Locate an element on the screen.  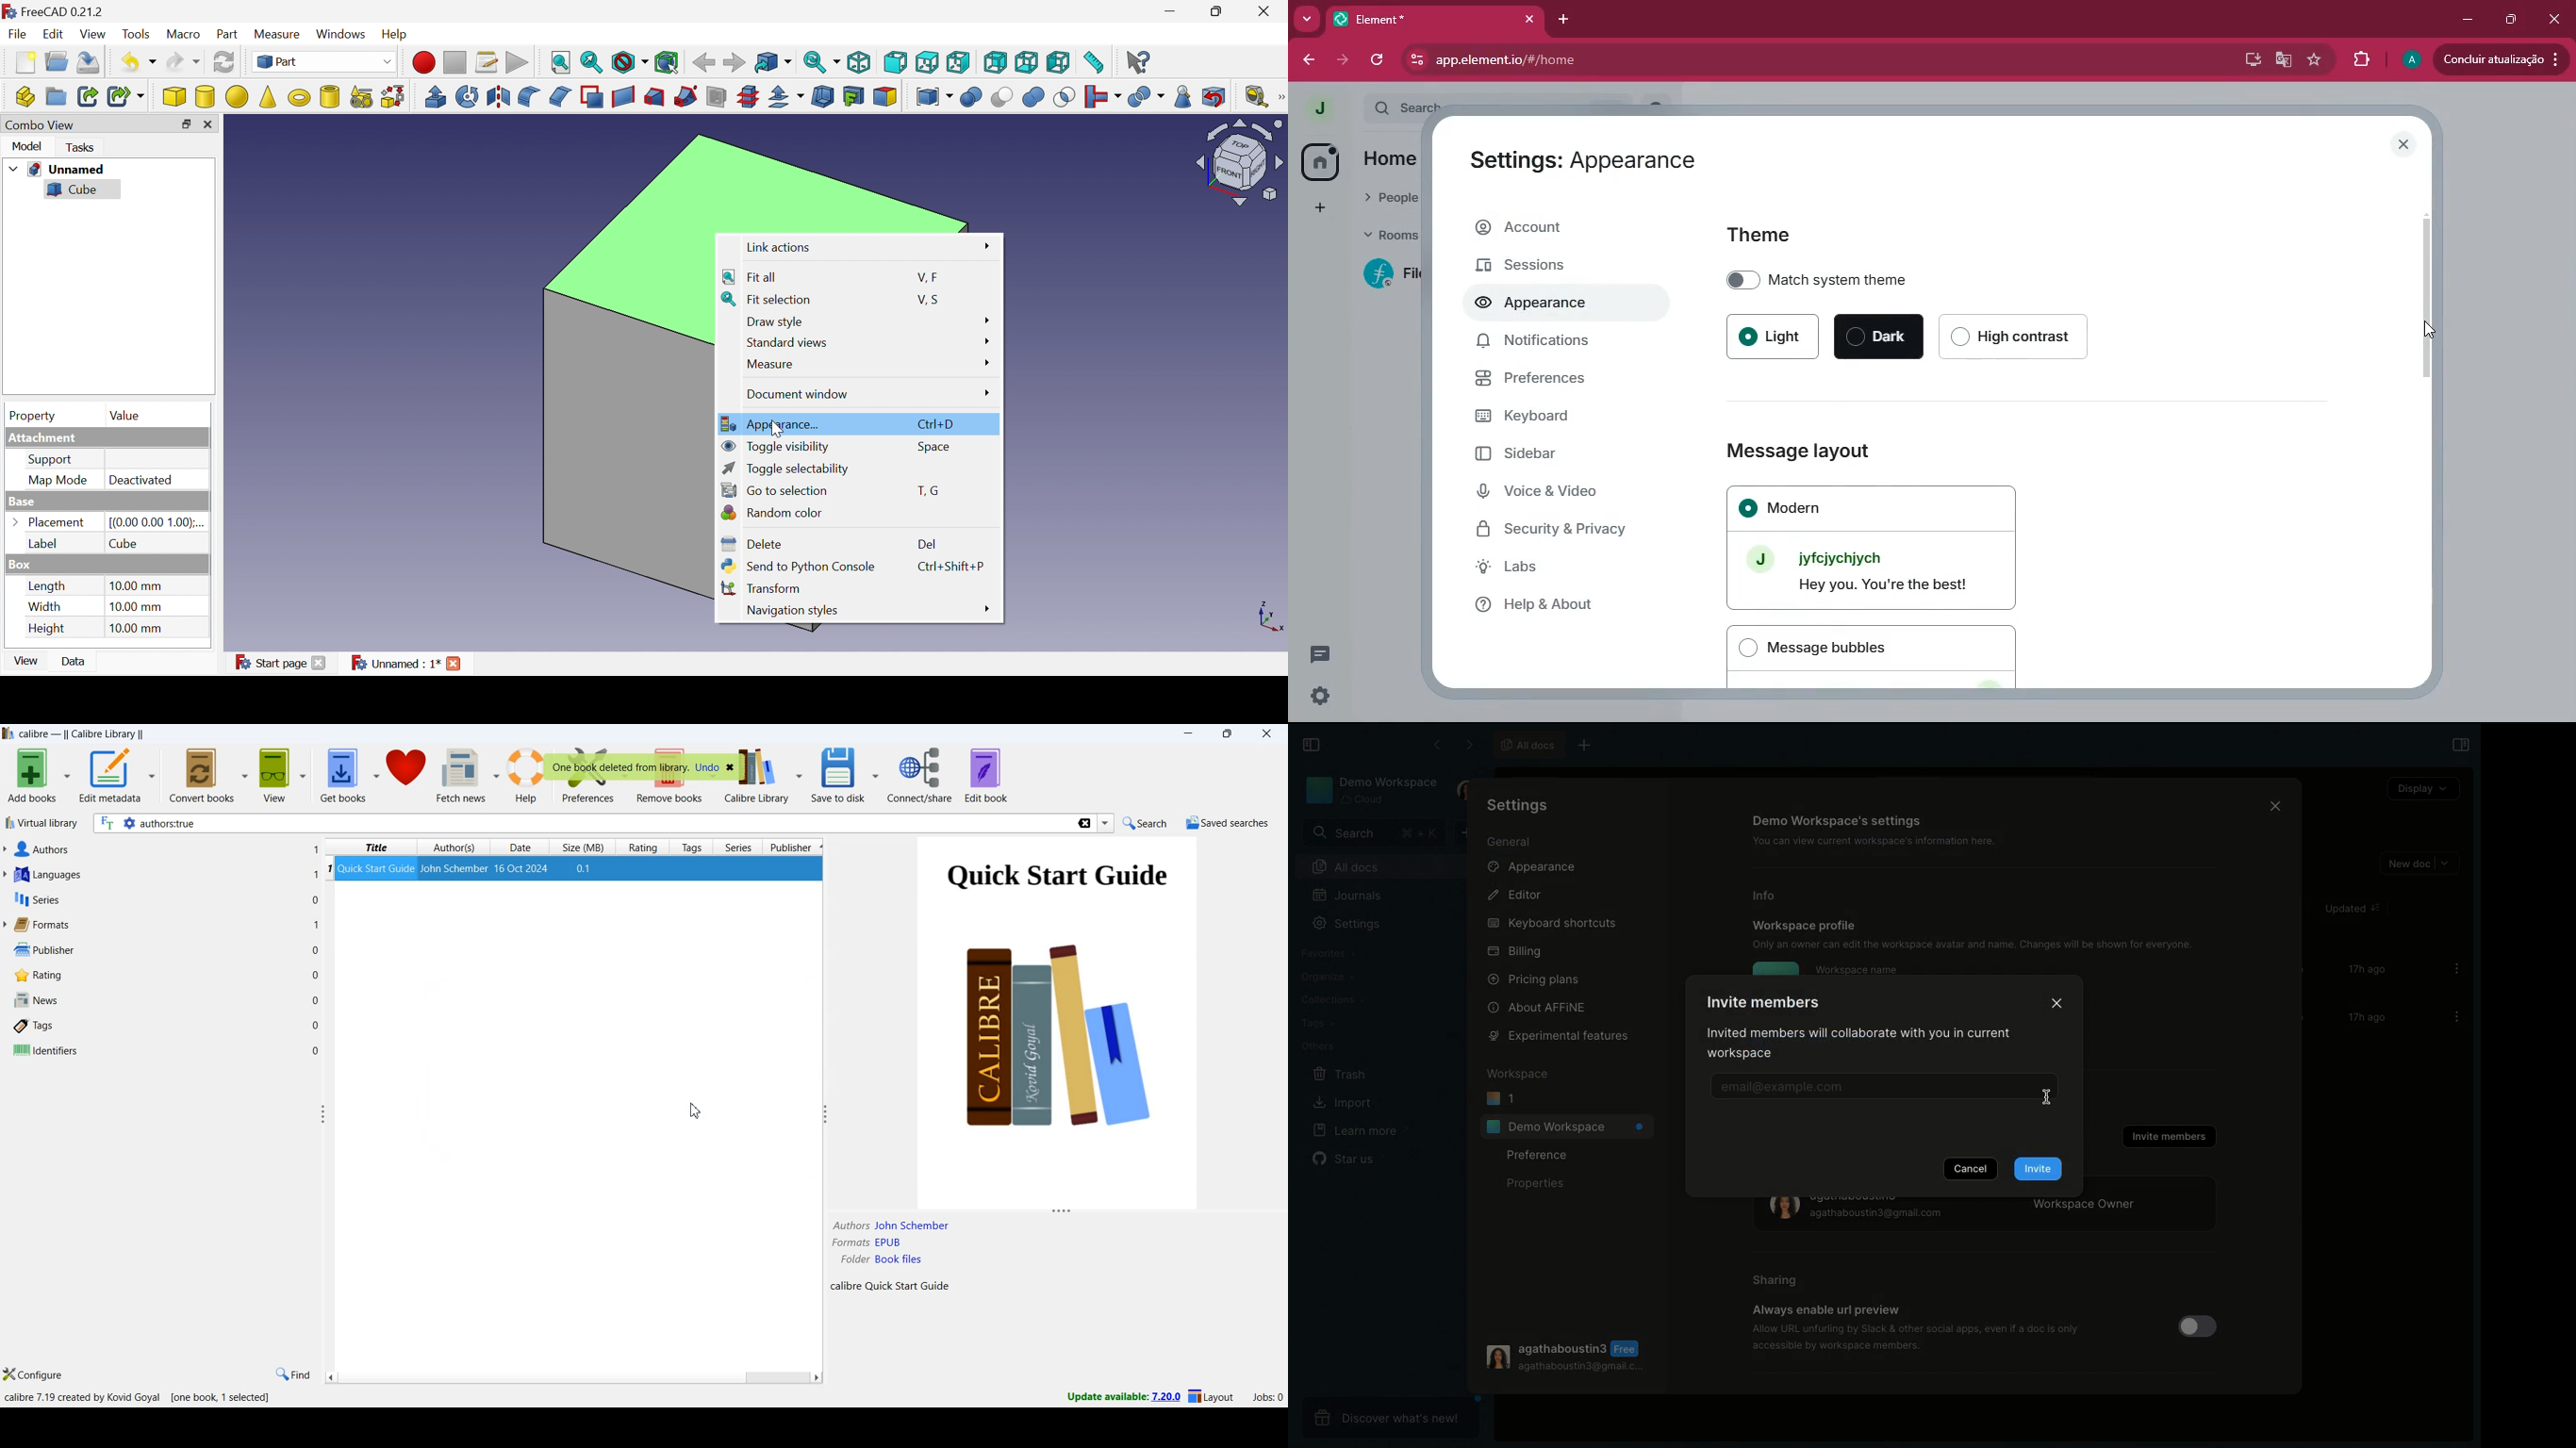
desktop is located at coordinates (2250, 60).